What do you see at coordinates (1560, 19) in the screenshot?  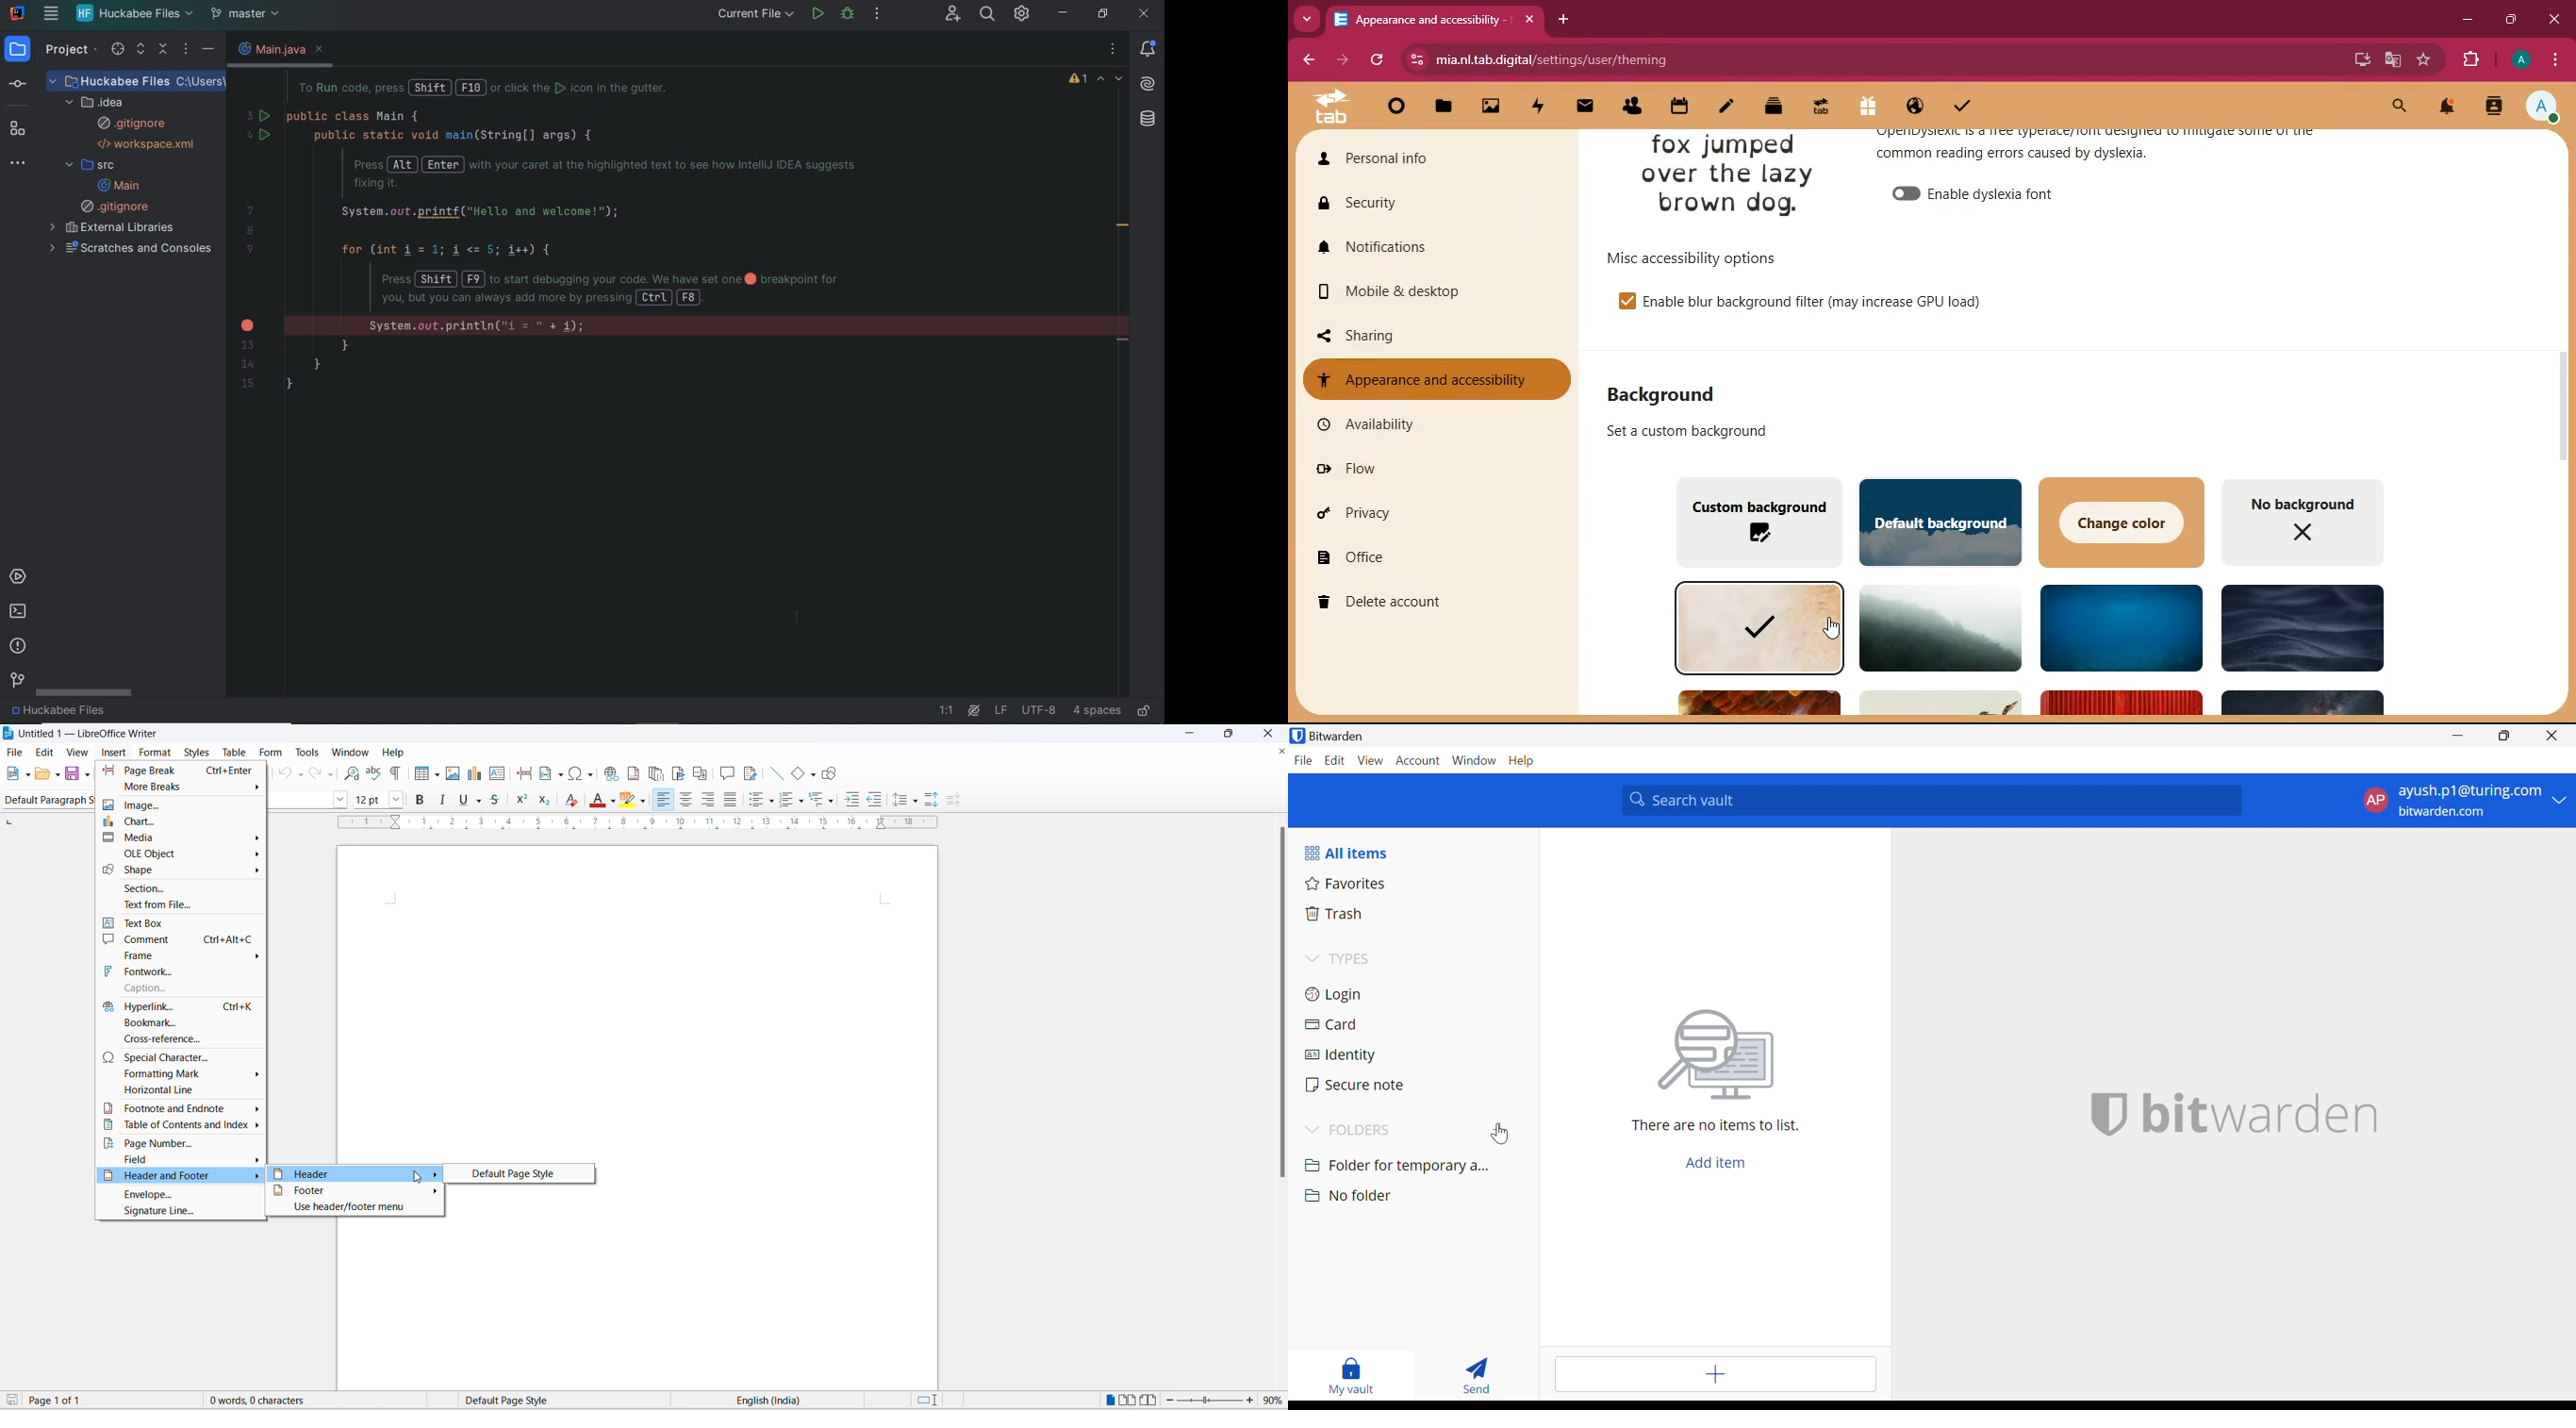 I see `add tab` at bounding box center [1560, 19].